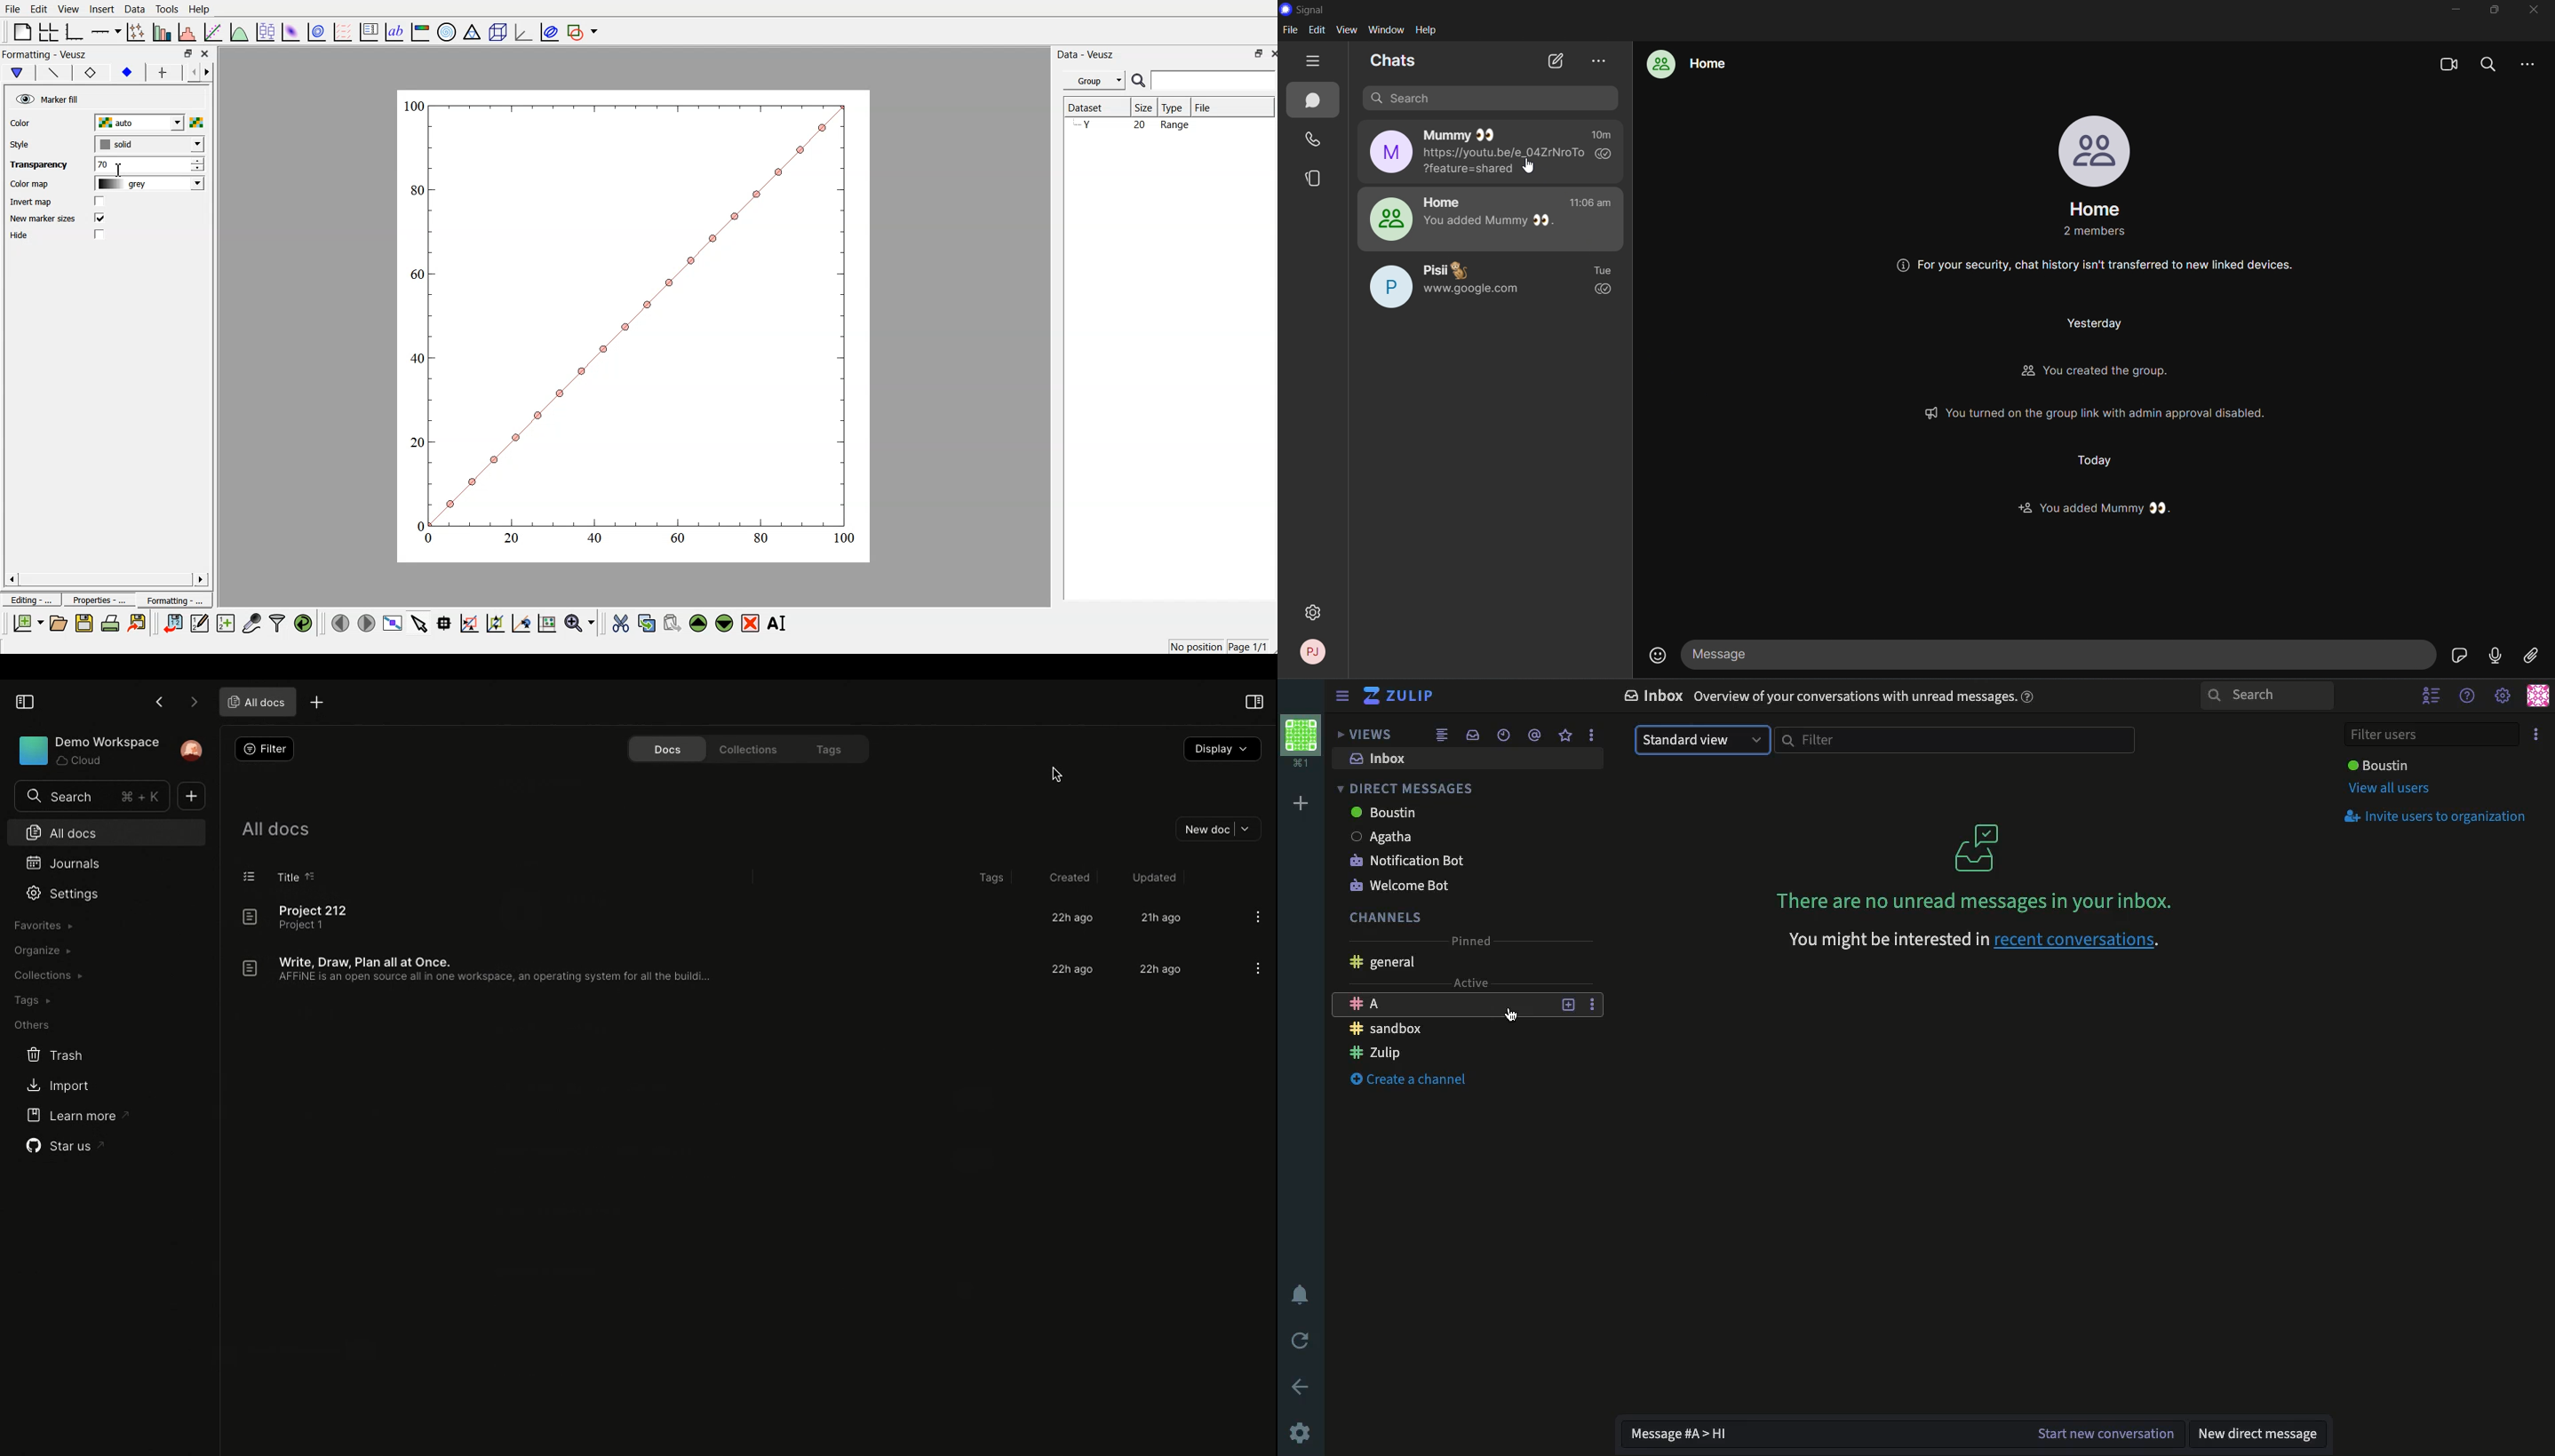  Describe the element at coordinates (251, 875) in the screenshot. I see `List view` at that location.